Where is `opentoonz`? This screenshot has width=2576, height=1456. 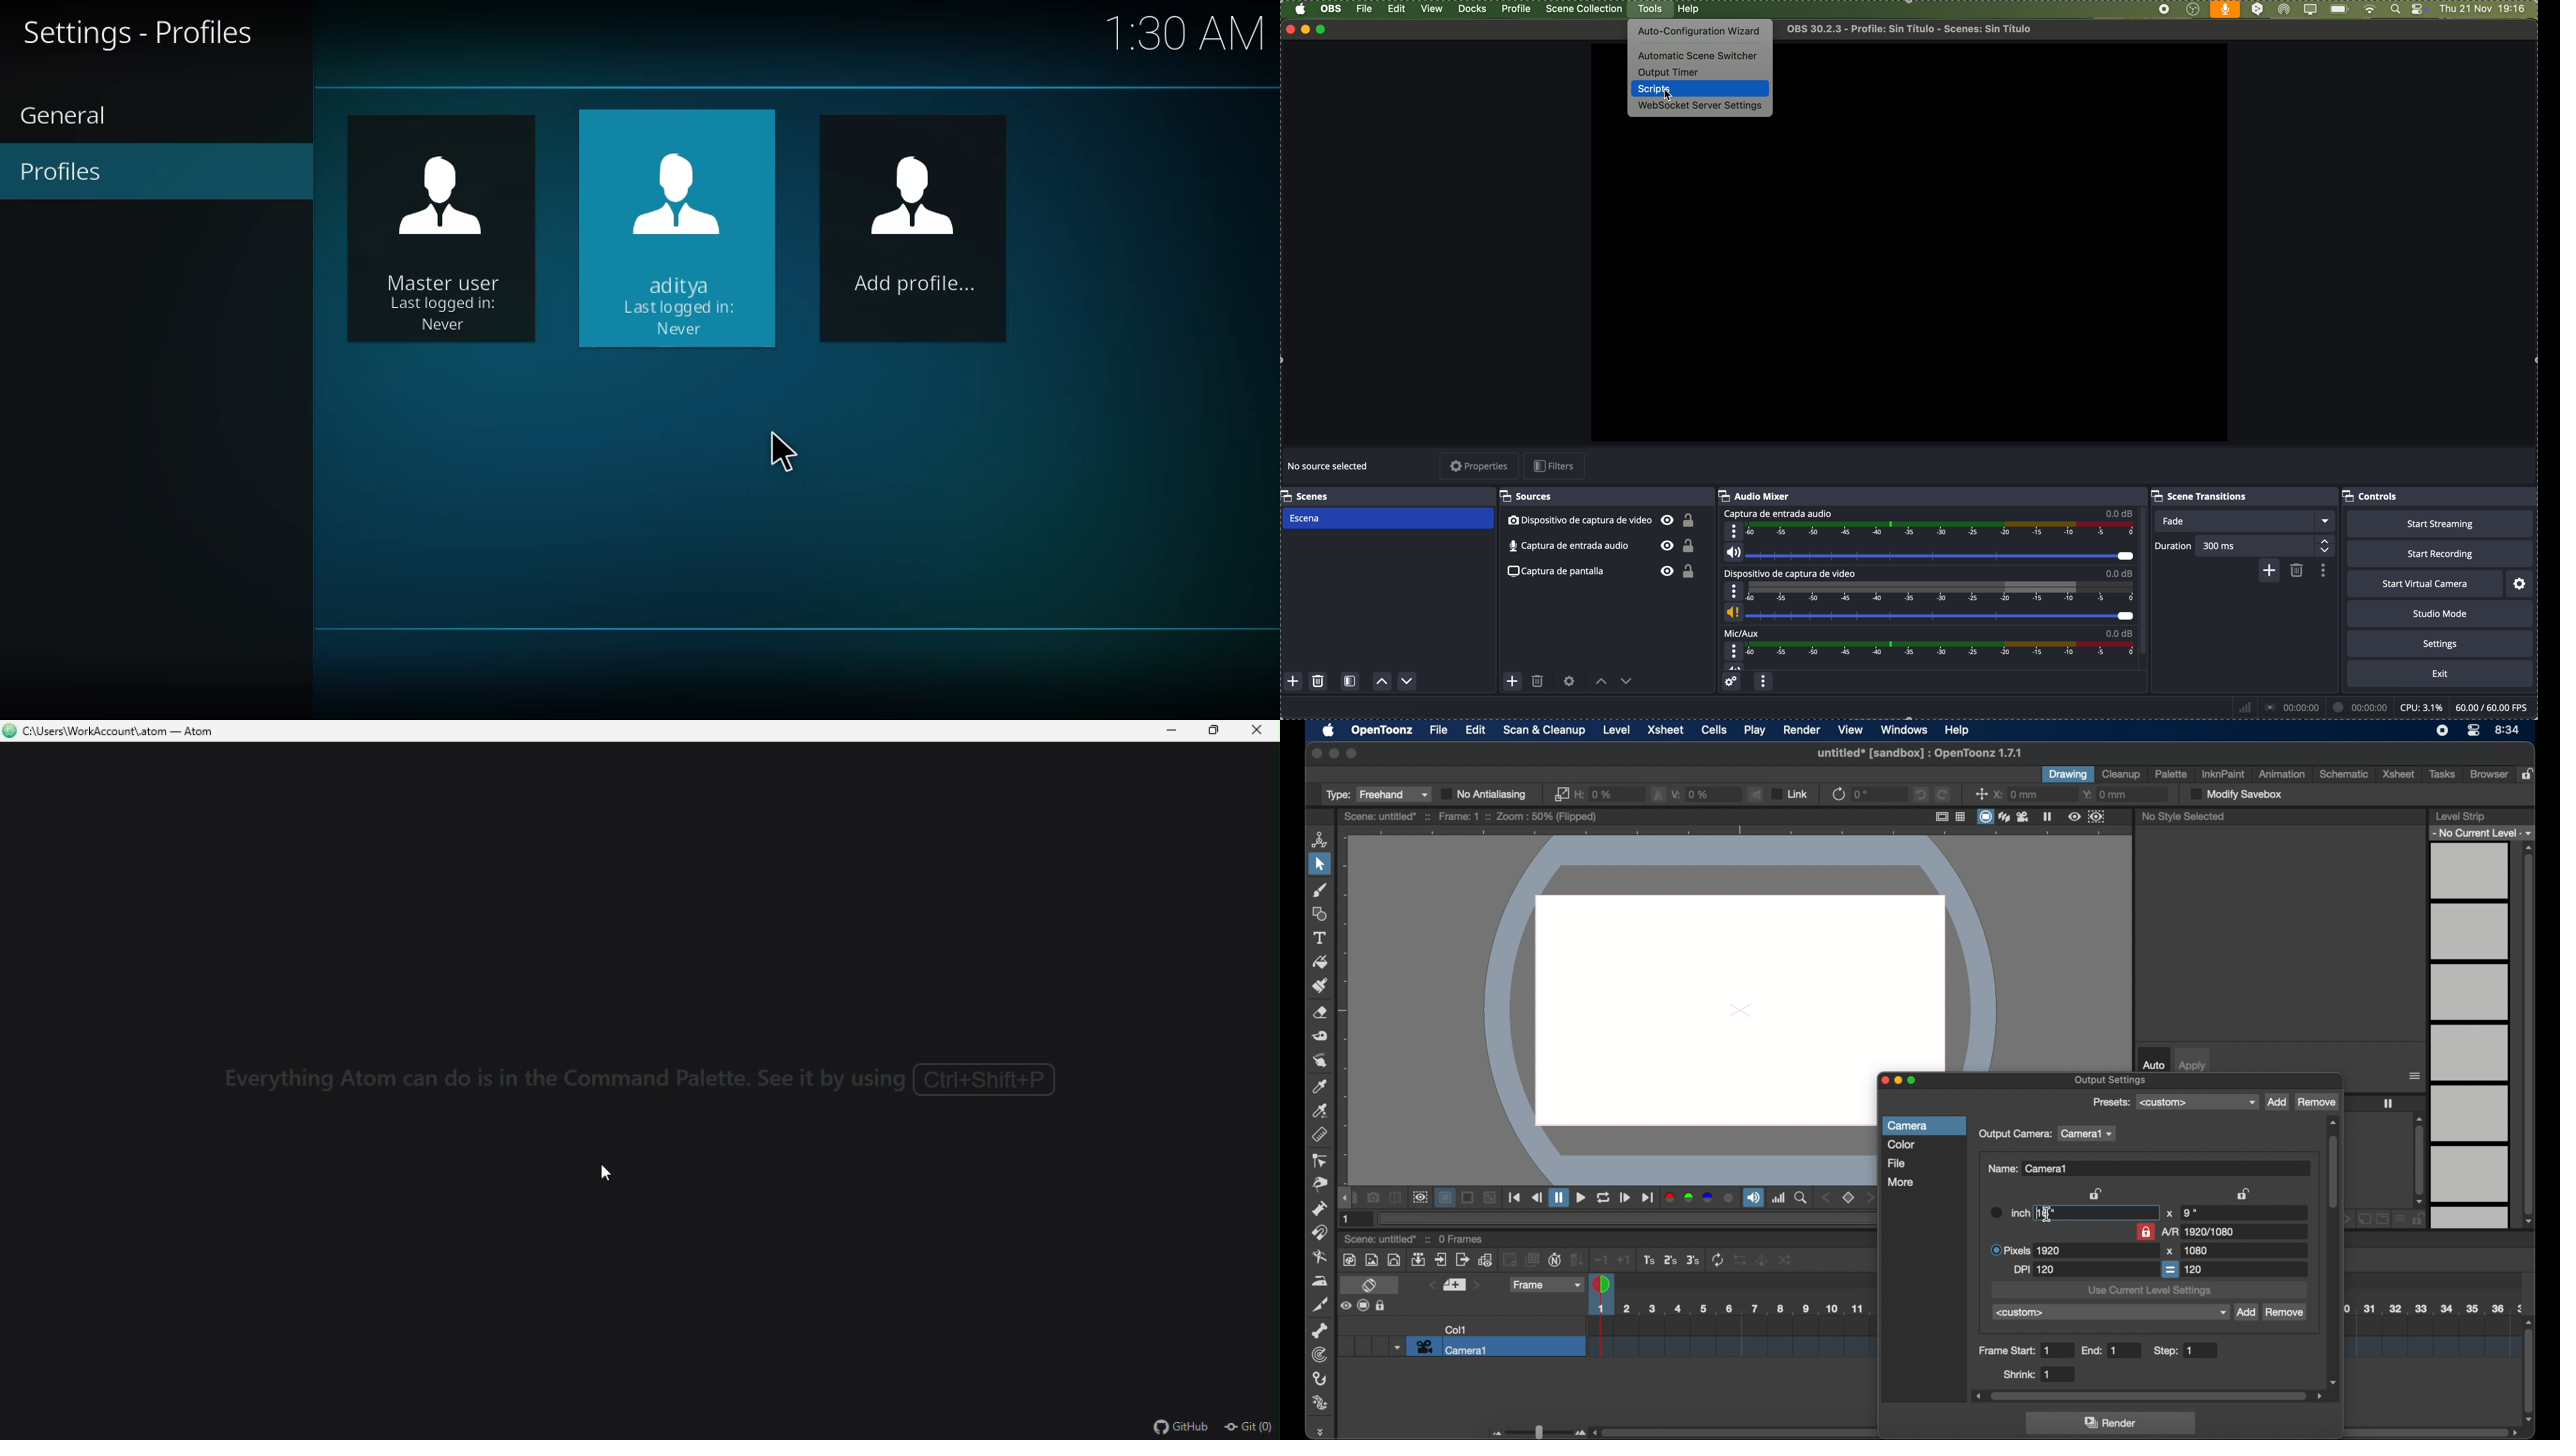 opentoonz is located at coordinates (1383, 731).